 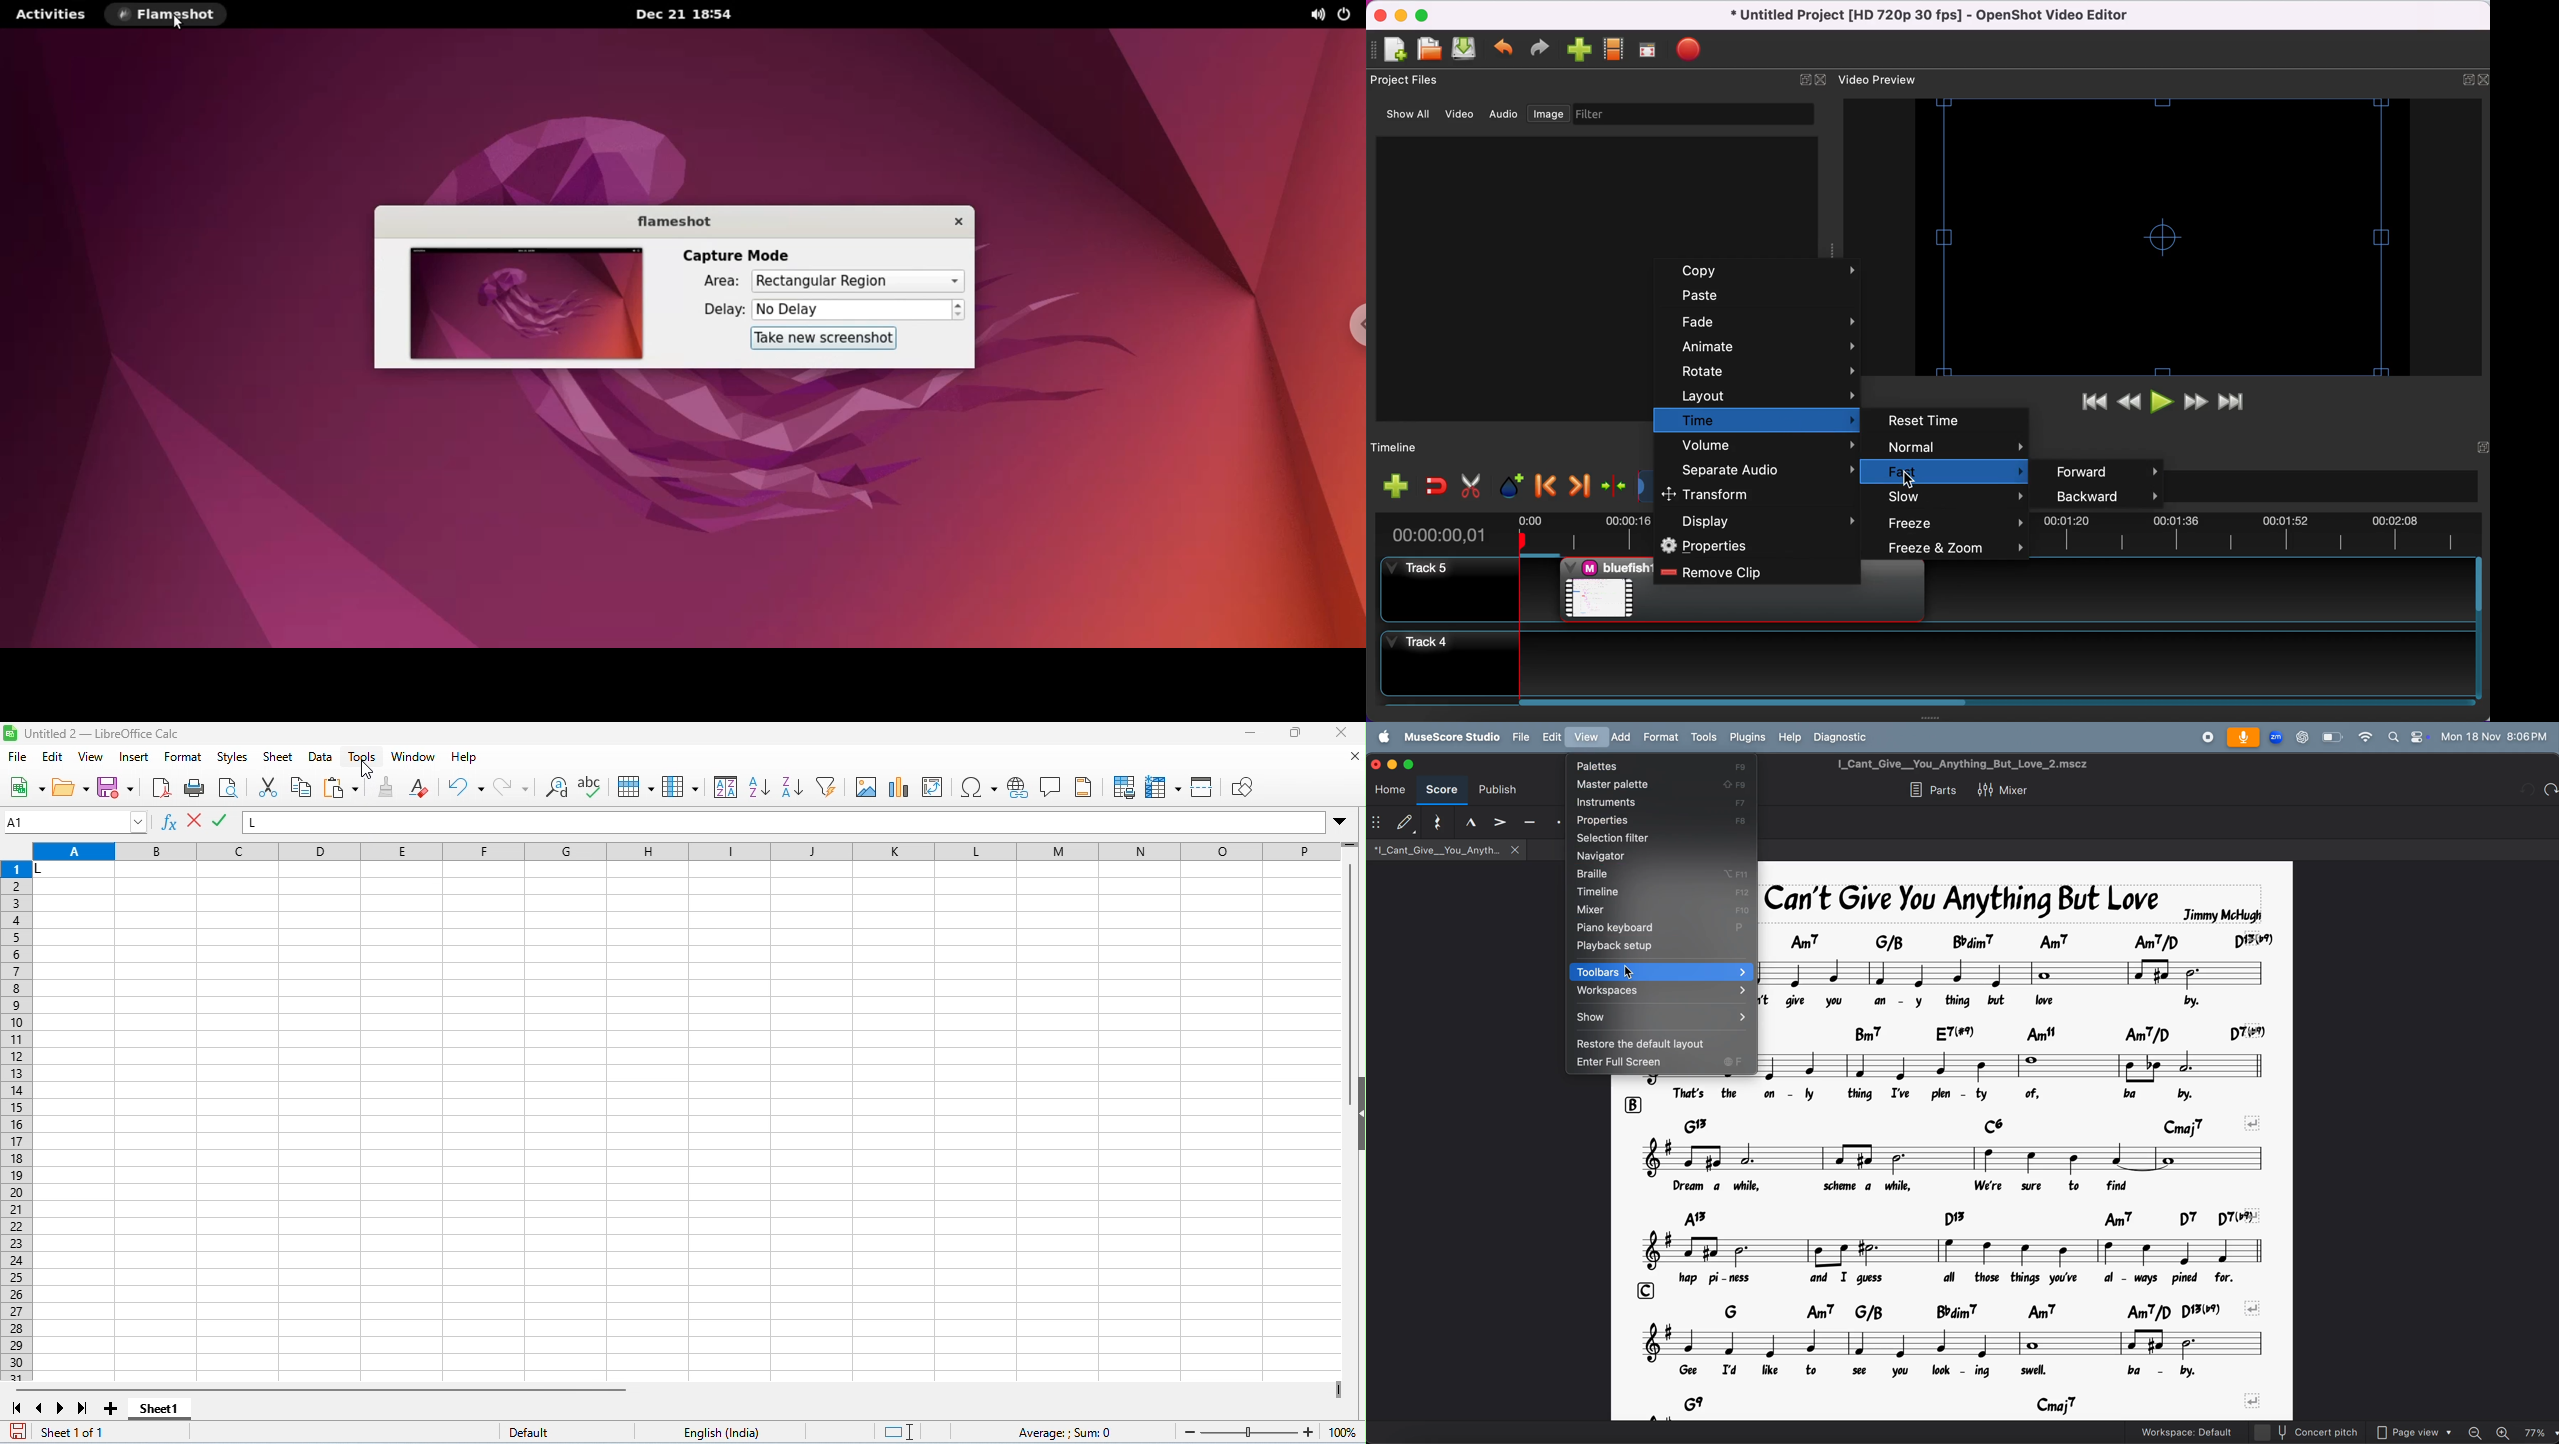 What do you see at coordinates (2100, 472) in the screenshot?
I see `forward` at bounding box center [2100, 472].